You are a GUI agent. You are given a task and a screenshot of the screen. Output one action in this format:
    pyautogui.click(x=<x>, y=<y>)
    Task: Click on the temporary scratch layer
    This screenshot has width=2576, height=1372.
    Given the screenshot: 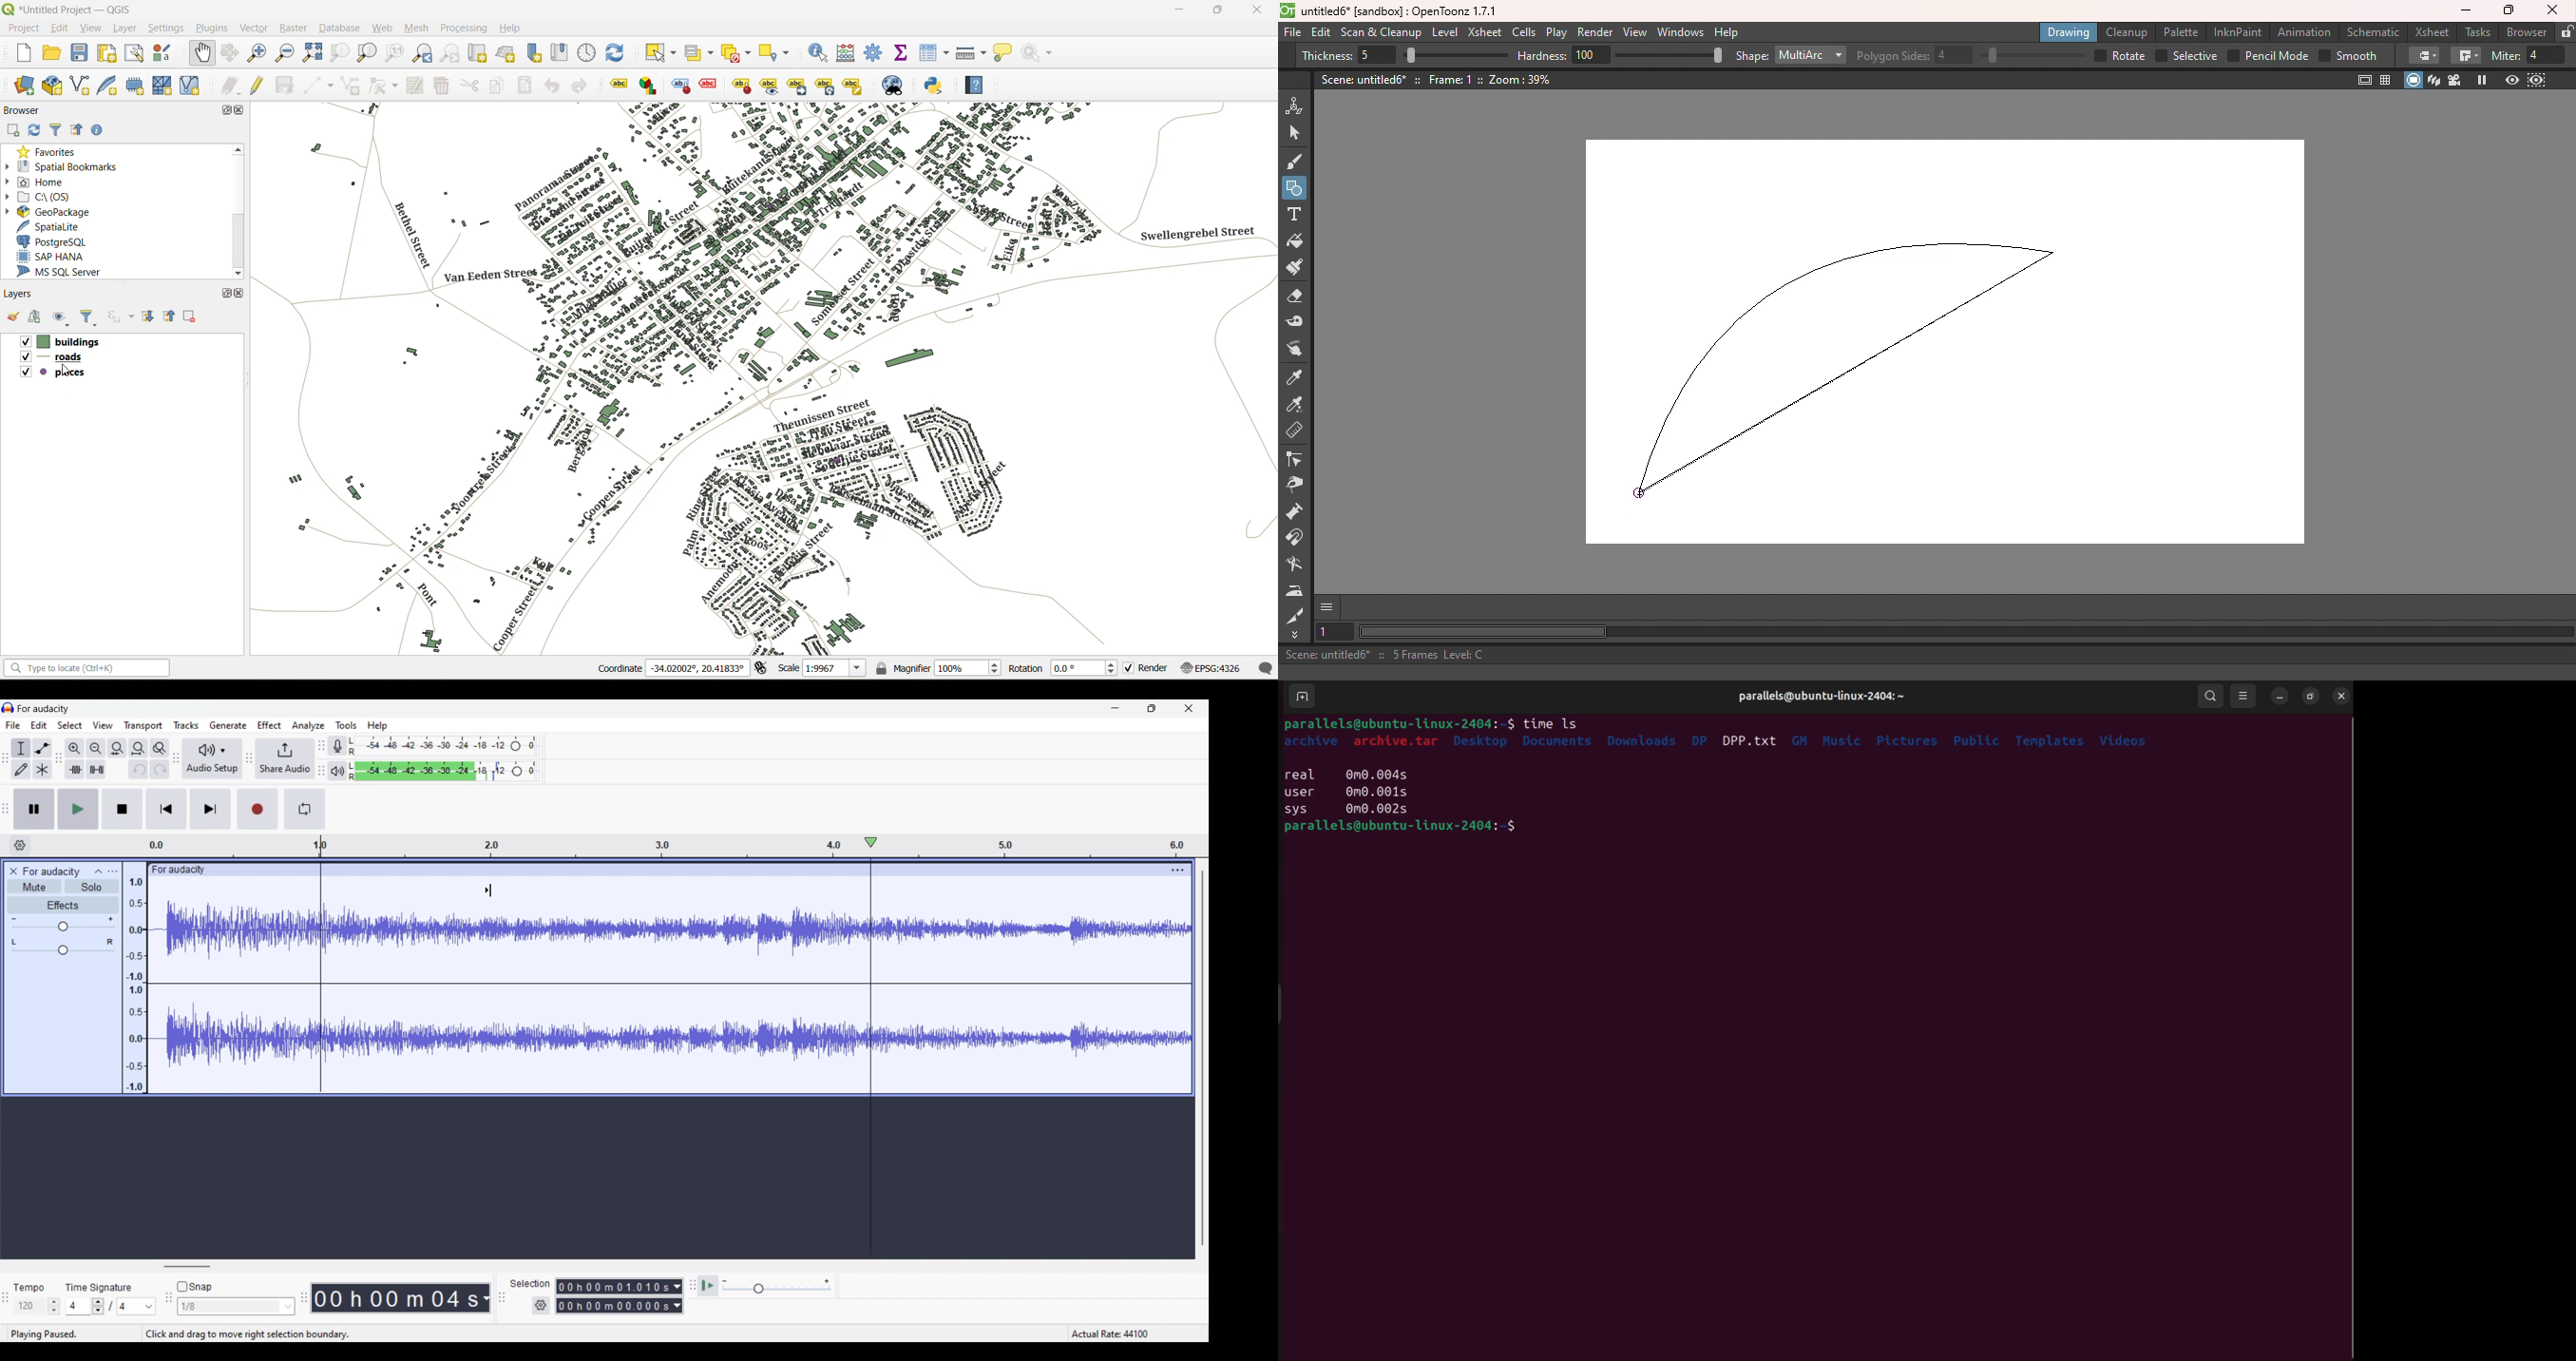 What is the action you would take?
    pyautogui.click(x=136, y=85)
    